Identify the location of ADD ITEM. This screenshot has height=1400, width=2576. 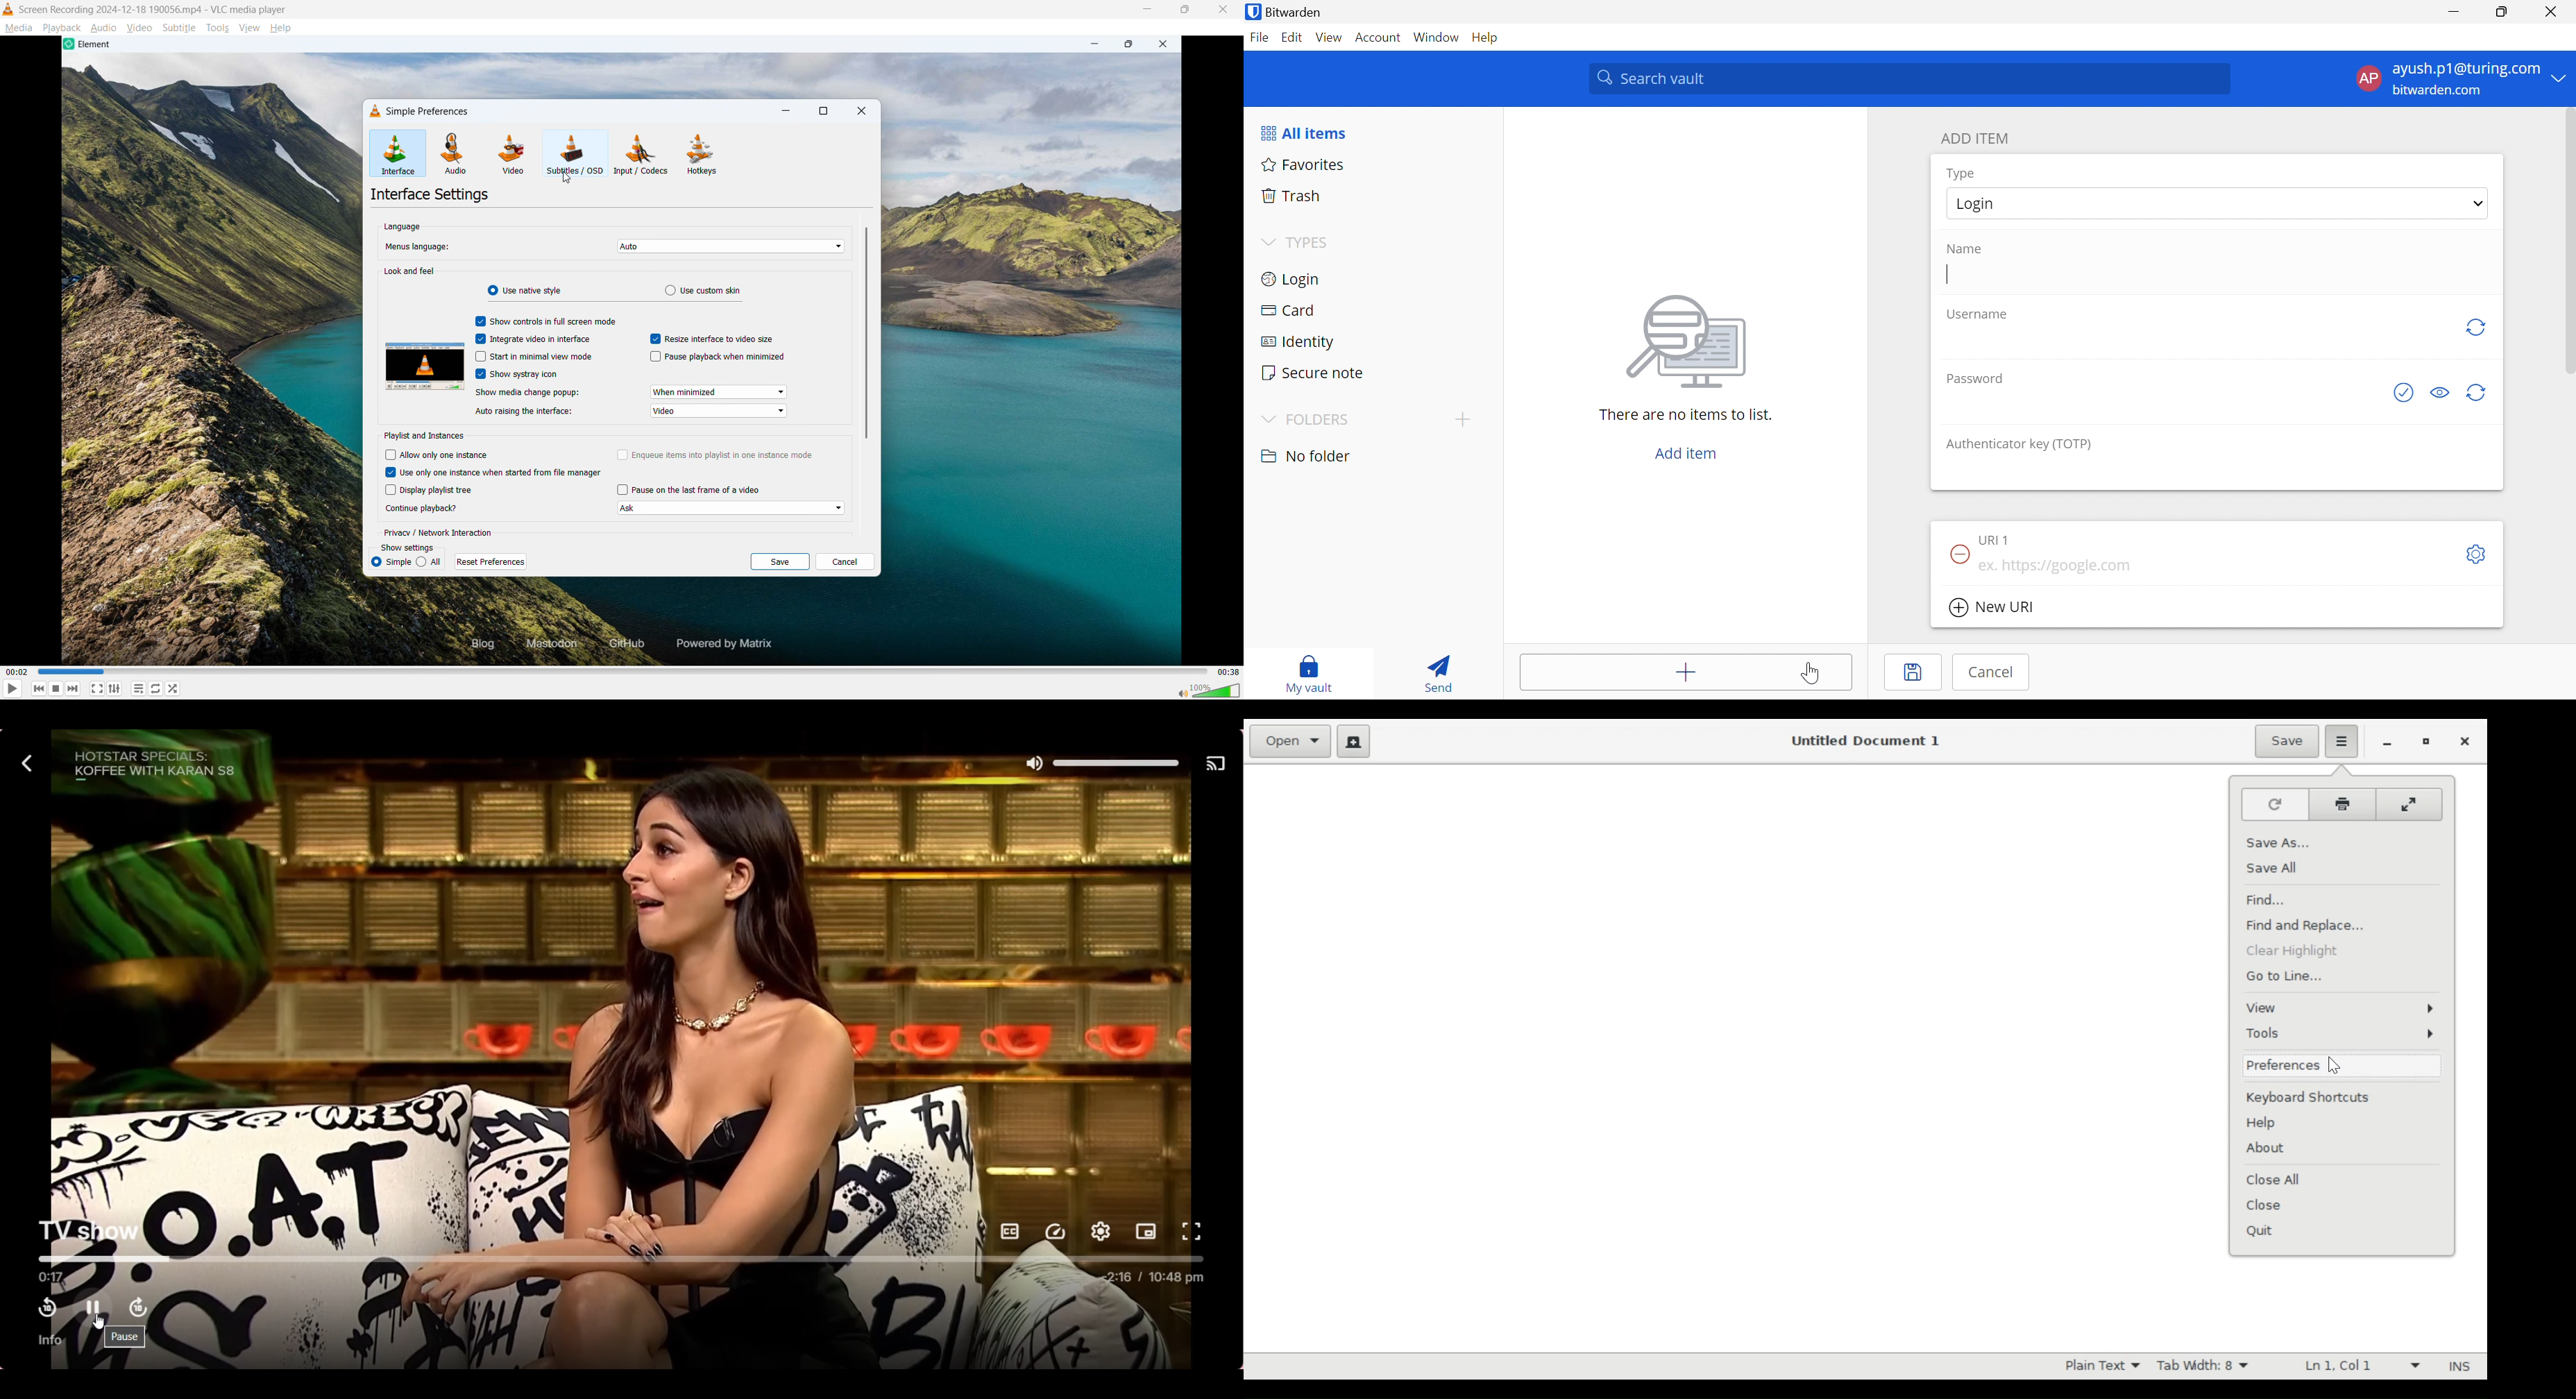
(1975, 139).